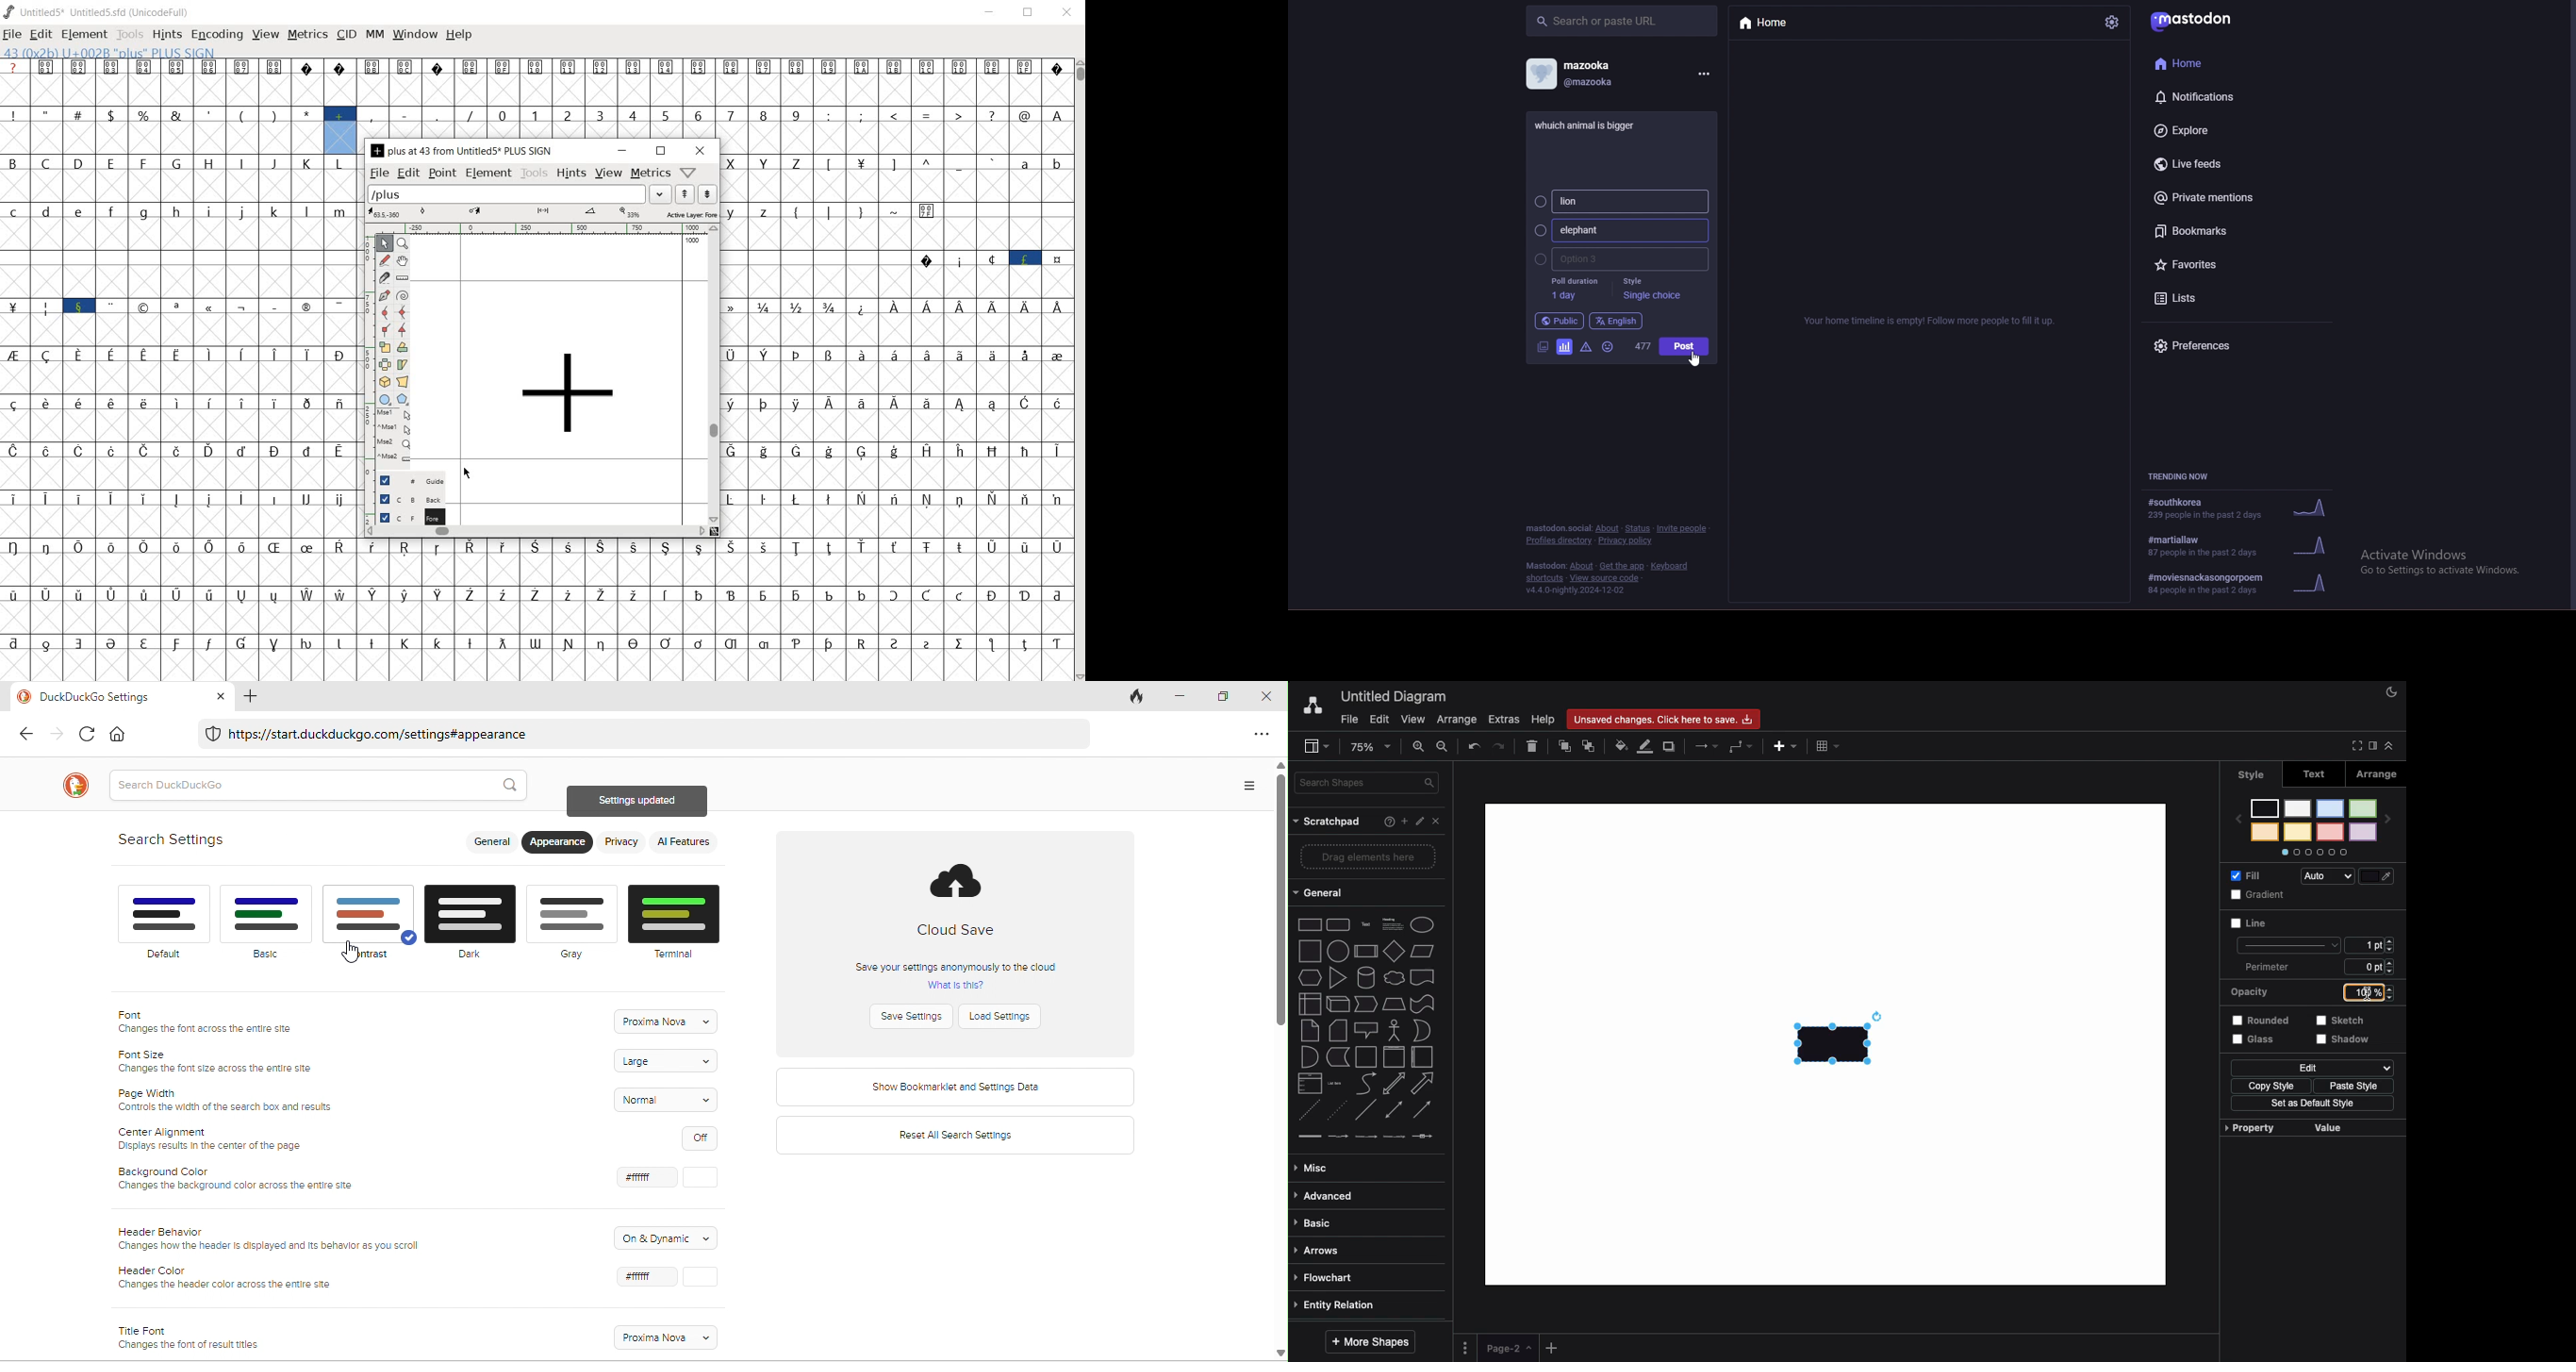 Image resolution: width=2576 pixels, height=1372 pixels. What do you see at coordinates (2387, 819) in the screenshot?
I see `next` at bounding box center [2387, 819].